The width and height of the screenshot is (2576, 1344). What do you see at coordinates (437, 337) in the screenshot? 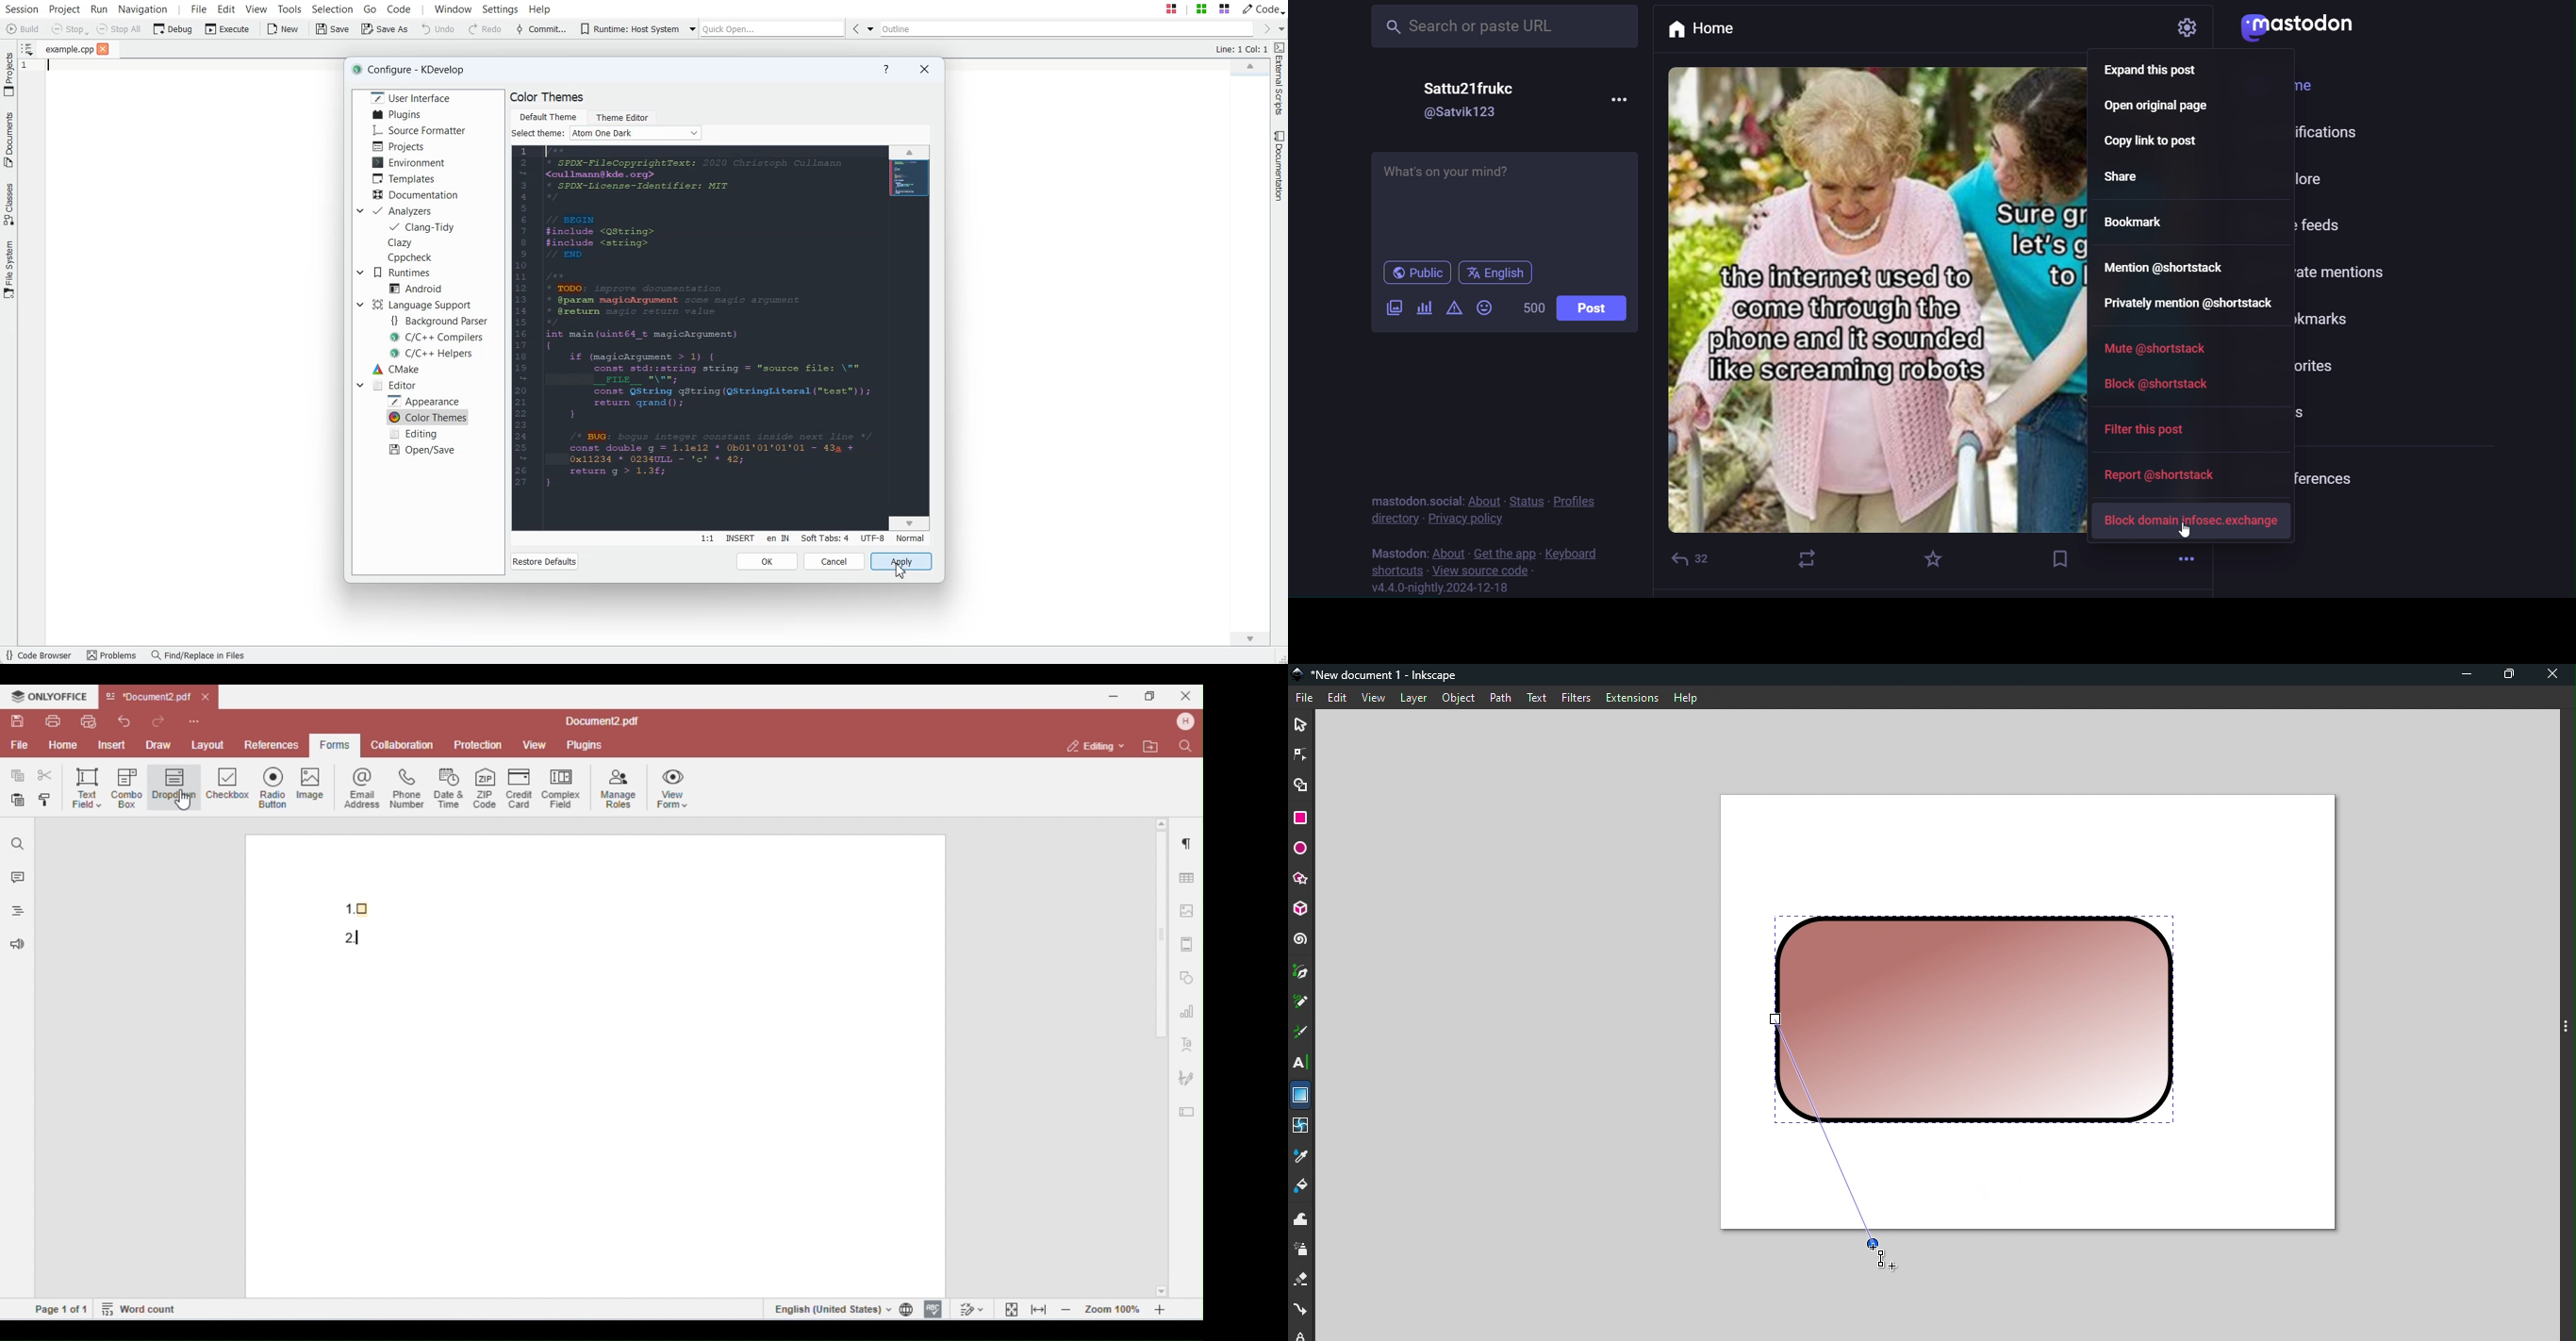
I see `C/C++ Compilers` at bounding box center [437, 337].